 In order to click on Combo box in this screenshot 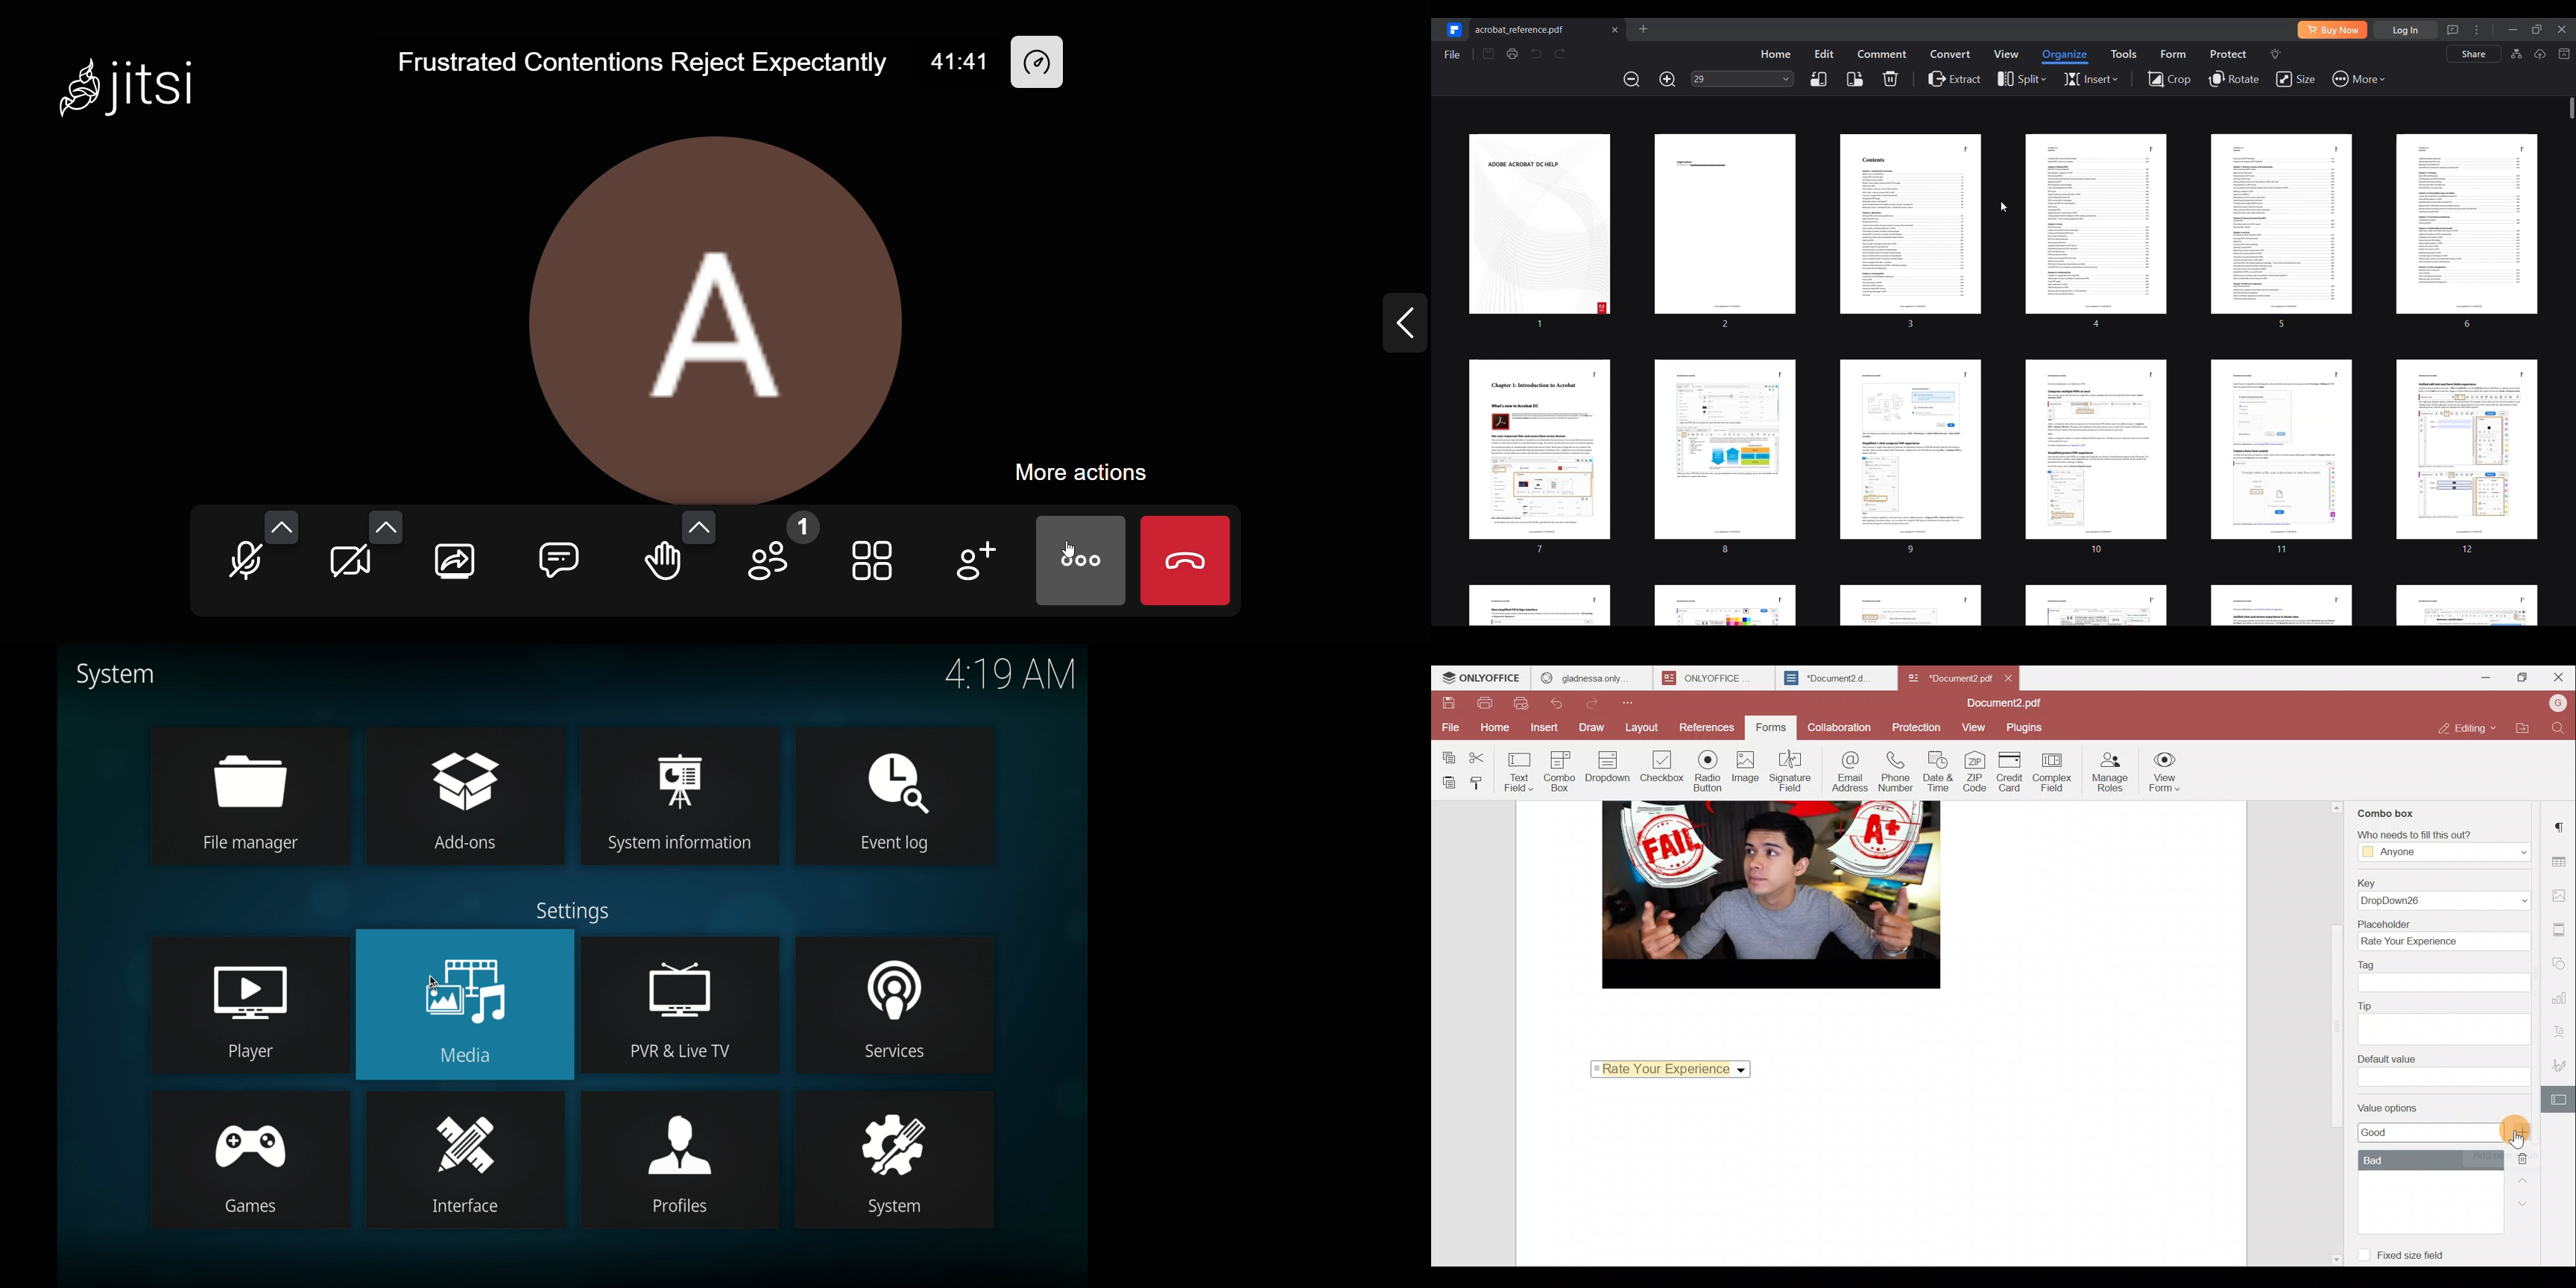, I will do `click(1564, 771)`.